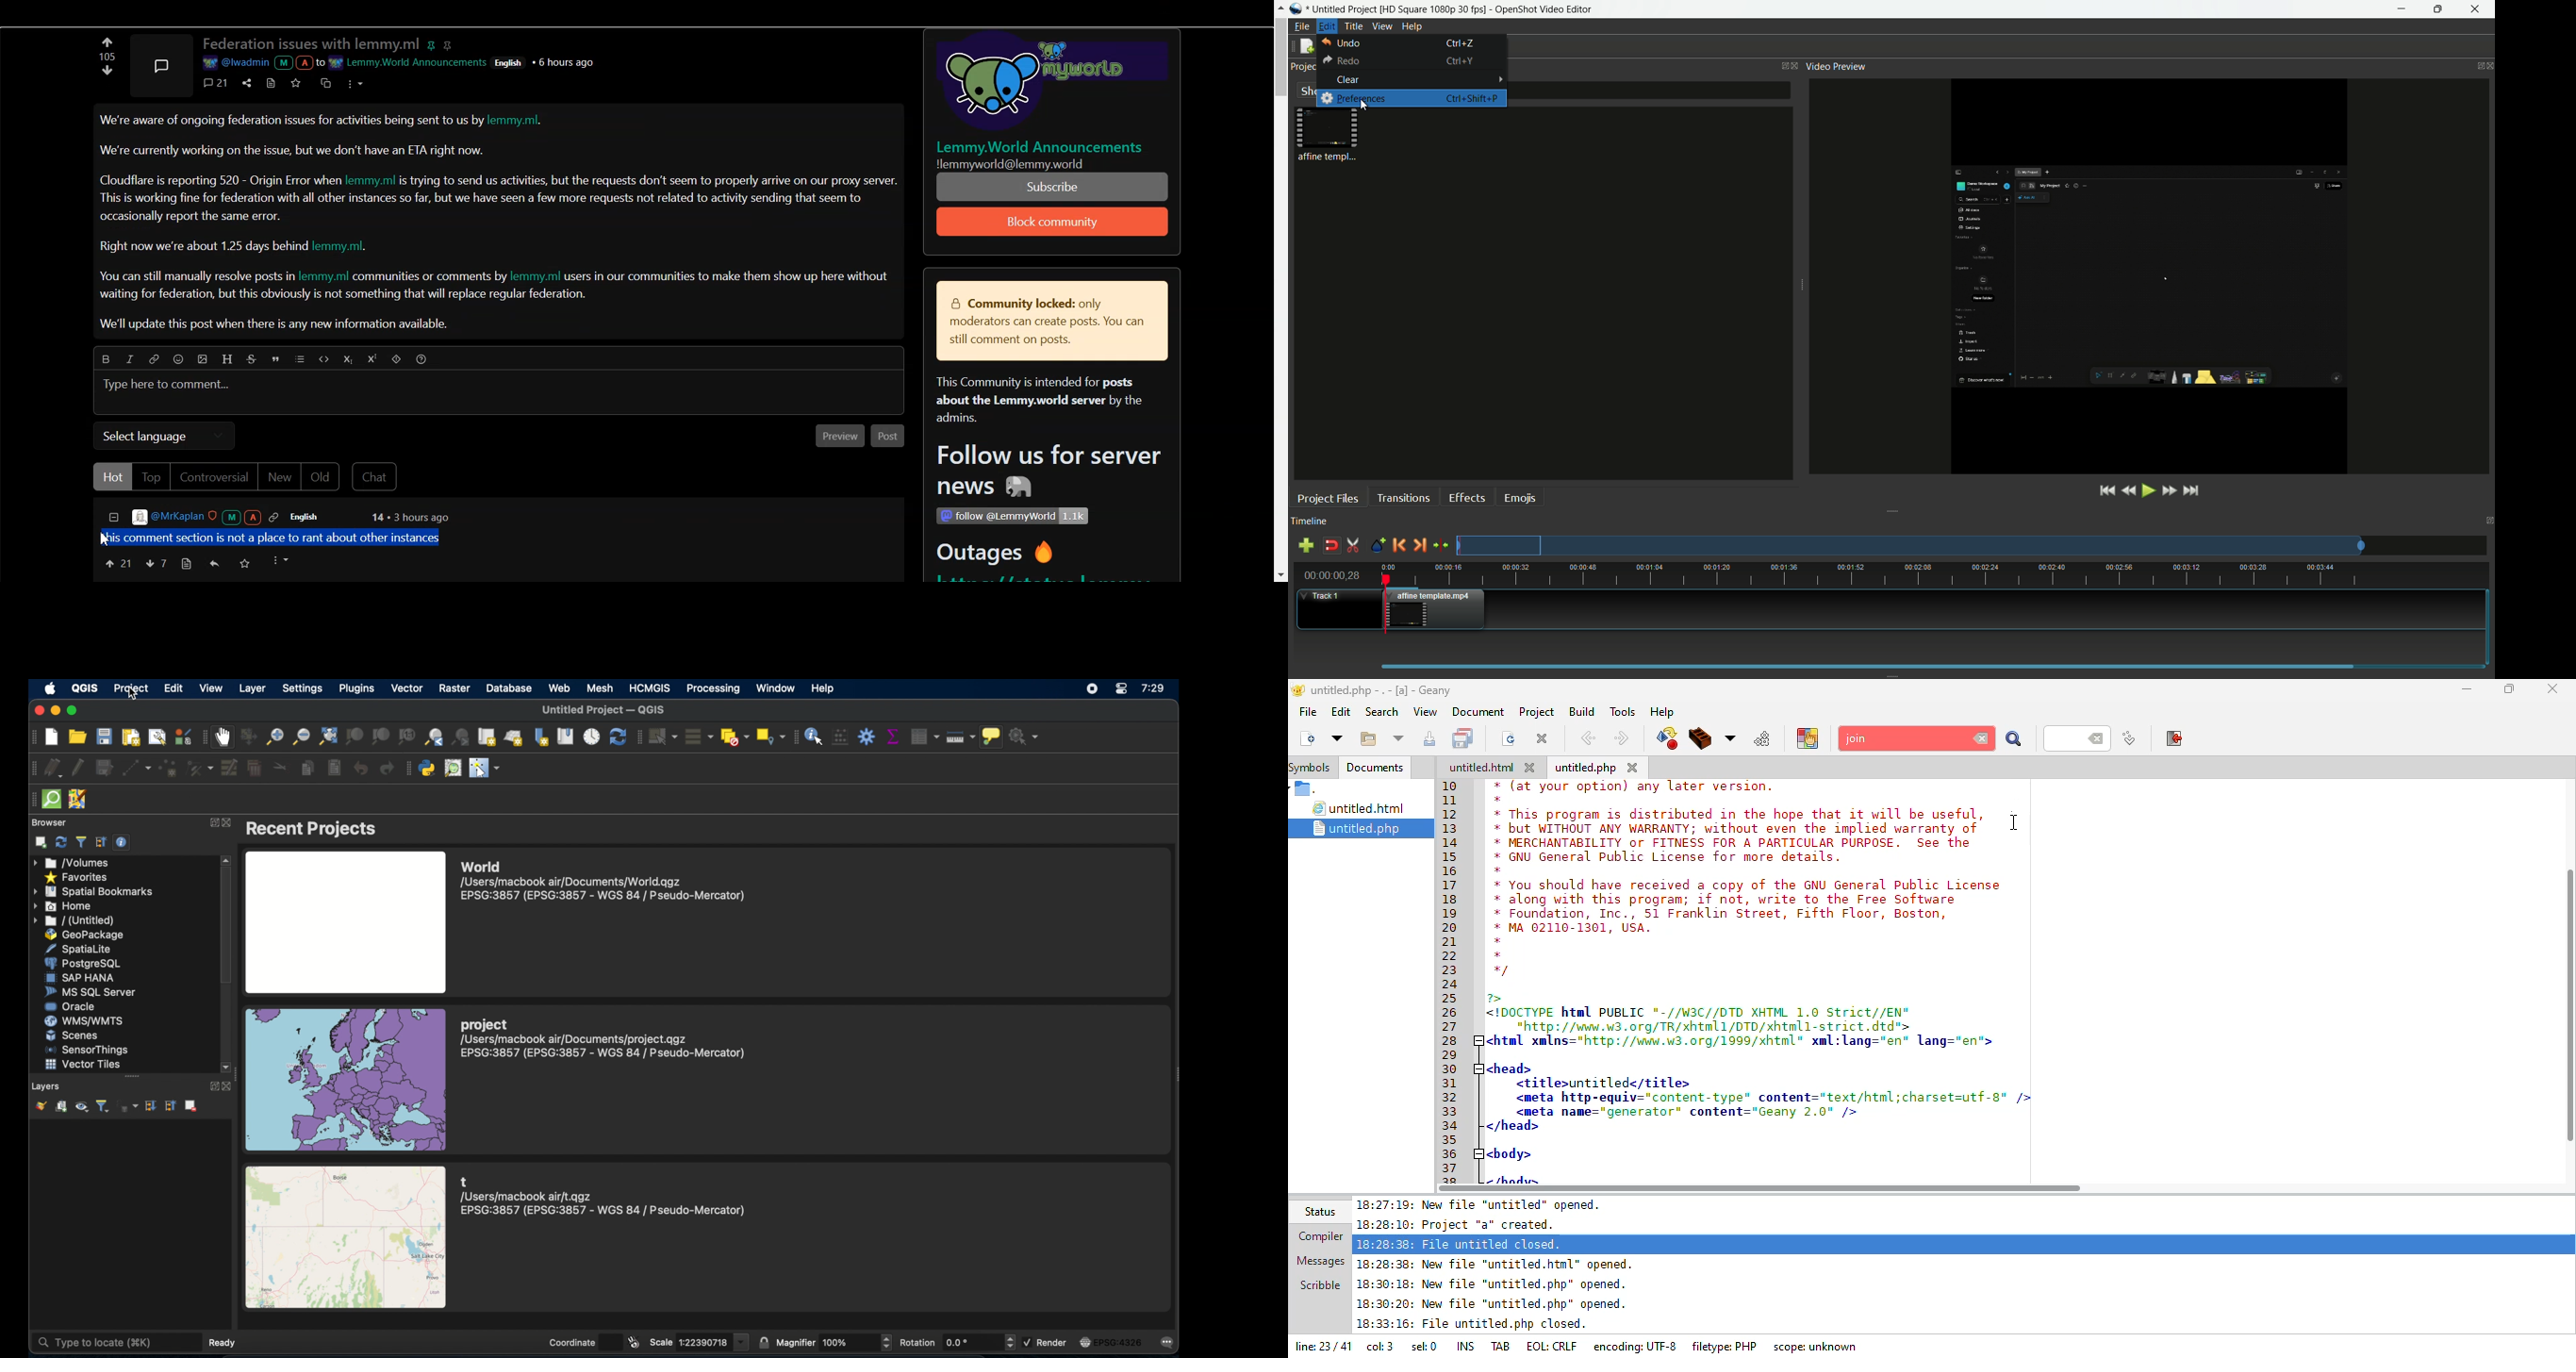  Describe the element at coordinates (1012, 517) in the screenshot. I see `` at that location.